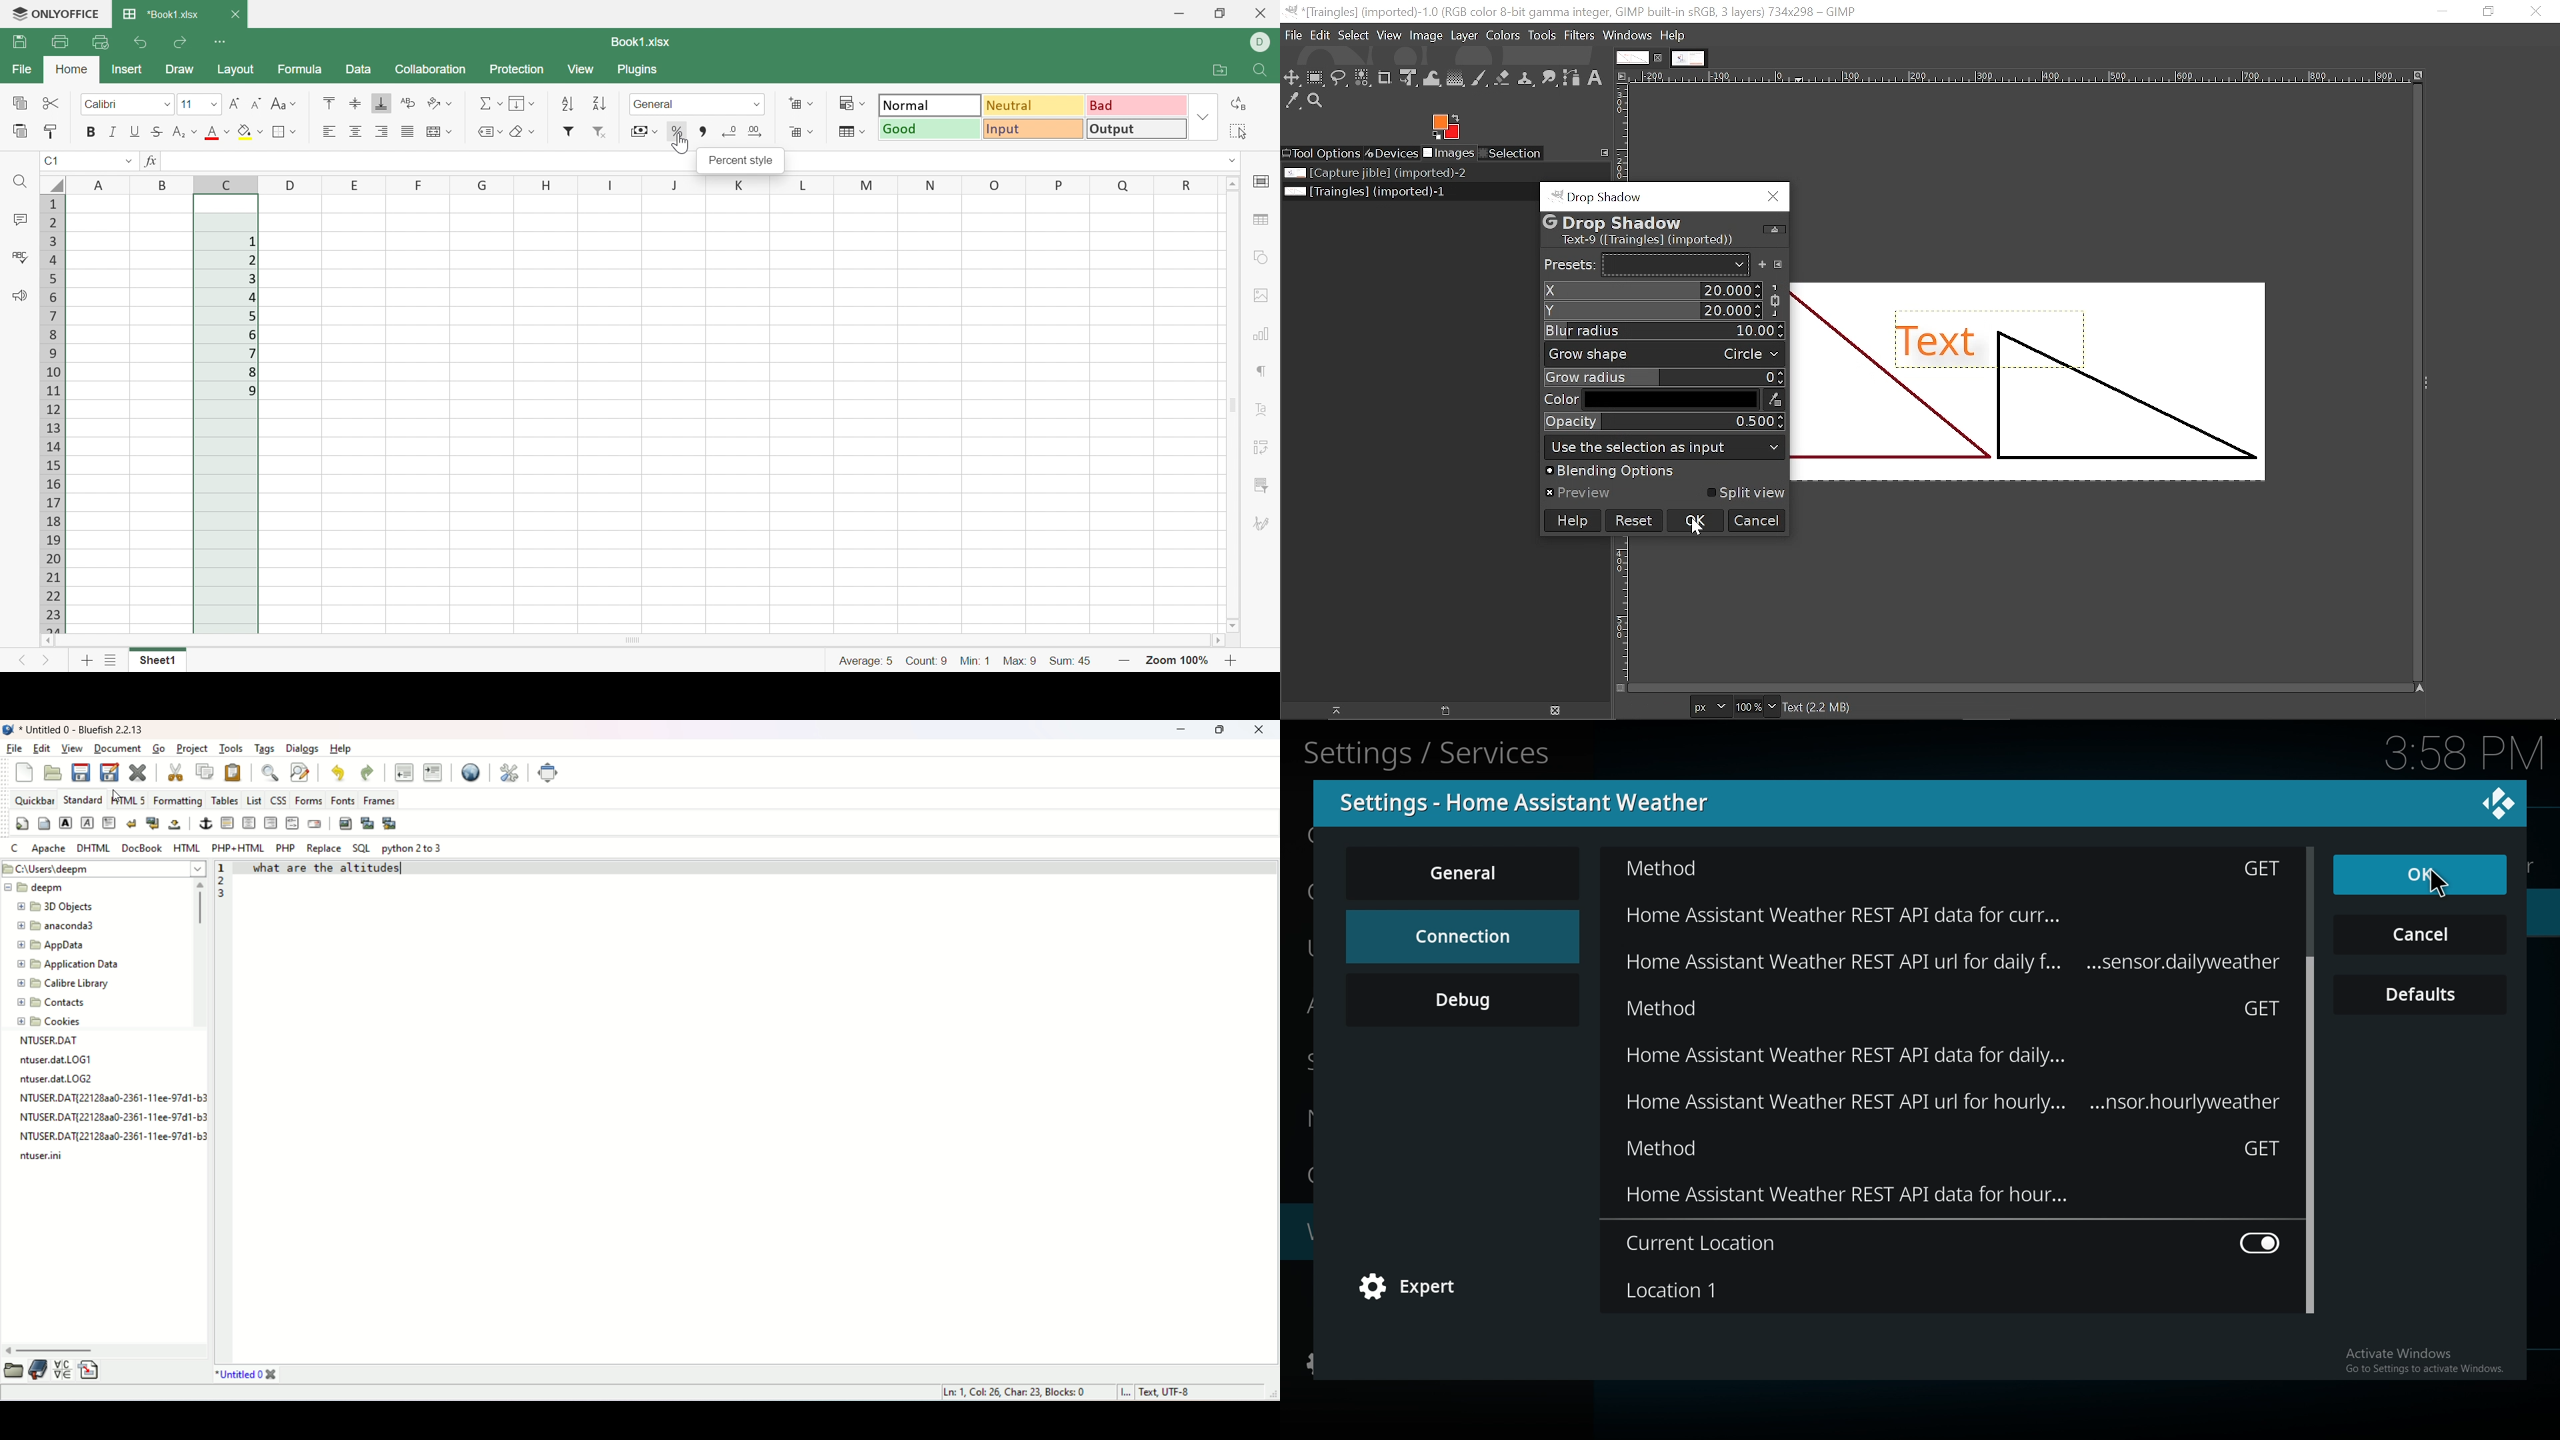  What do you see at coordinates (755, 104) in the screenshot?
I see `Drop Down` at bounding box center [755, 104].